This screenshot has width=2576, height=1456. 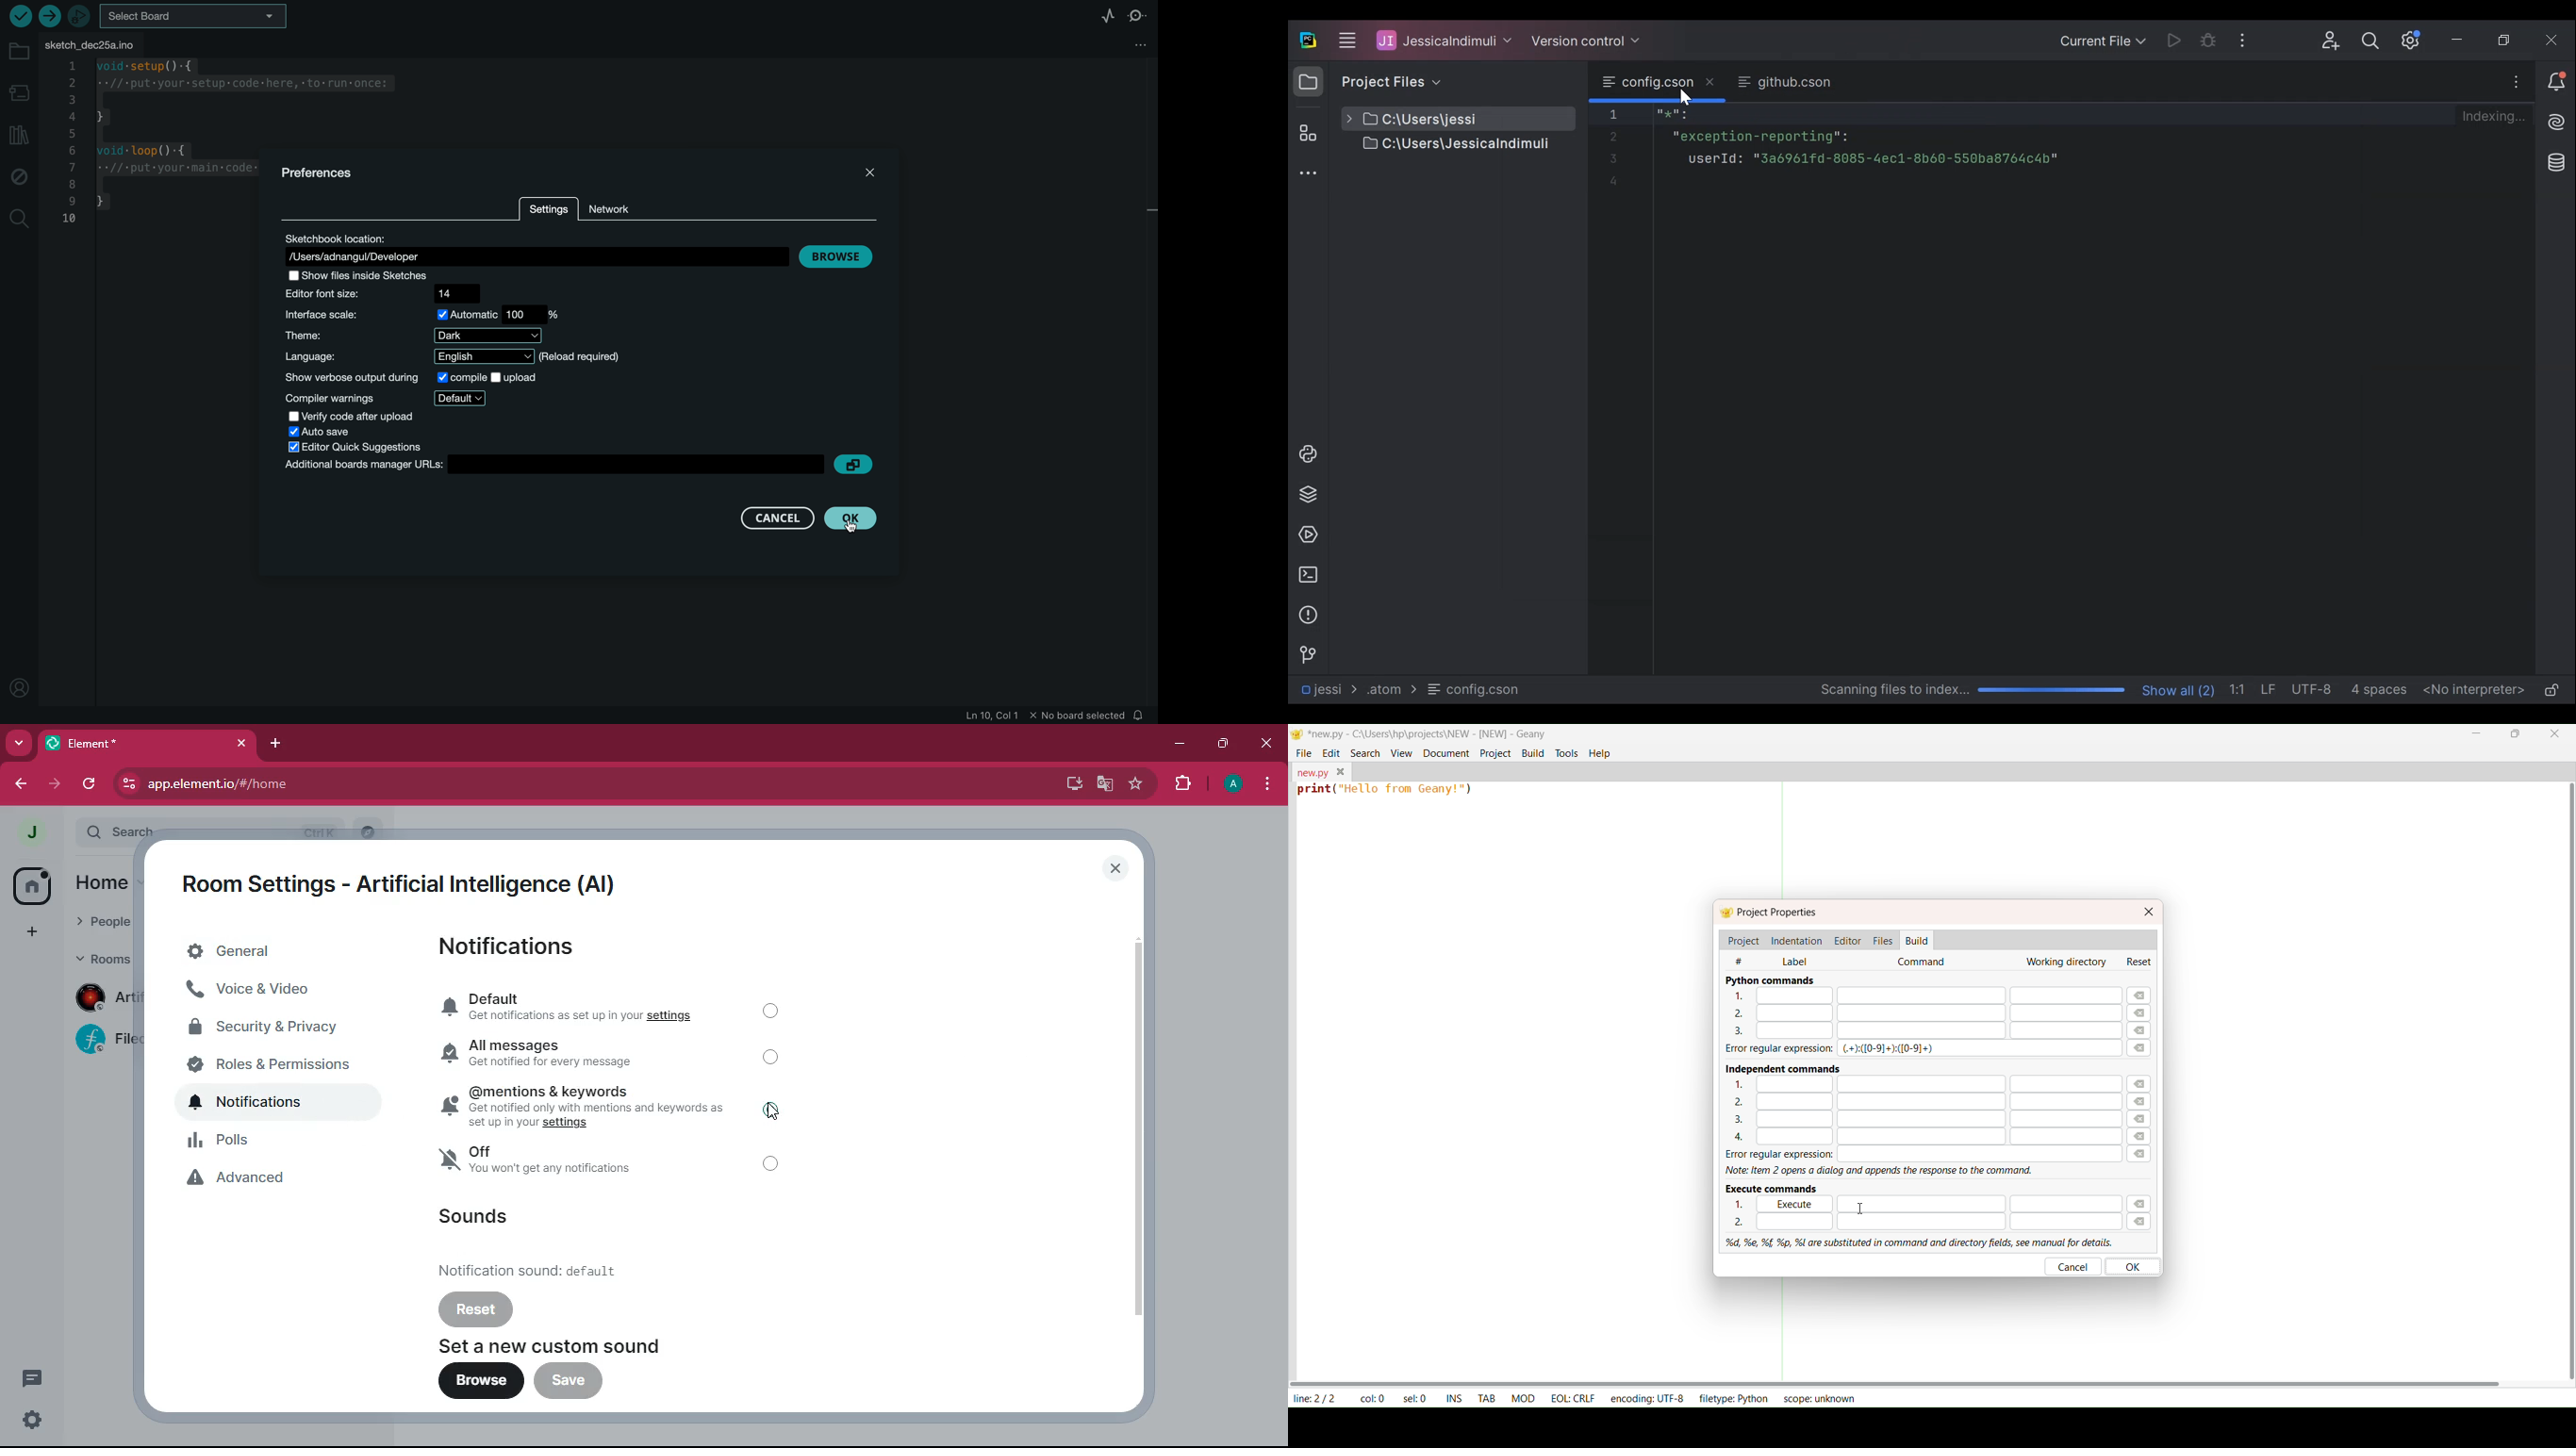 What do you see at coordinates (477, 1216) in the screenshot?
I see `sounds` at bounding box center [477, 1216].